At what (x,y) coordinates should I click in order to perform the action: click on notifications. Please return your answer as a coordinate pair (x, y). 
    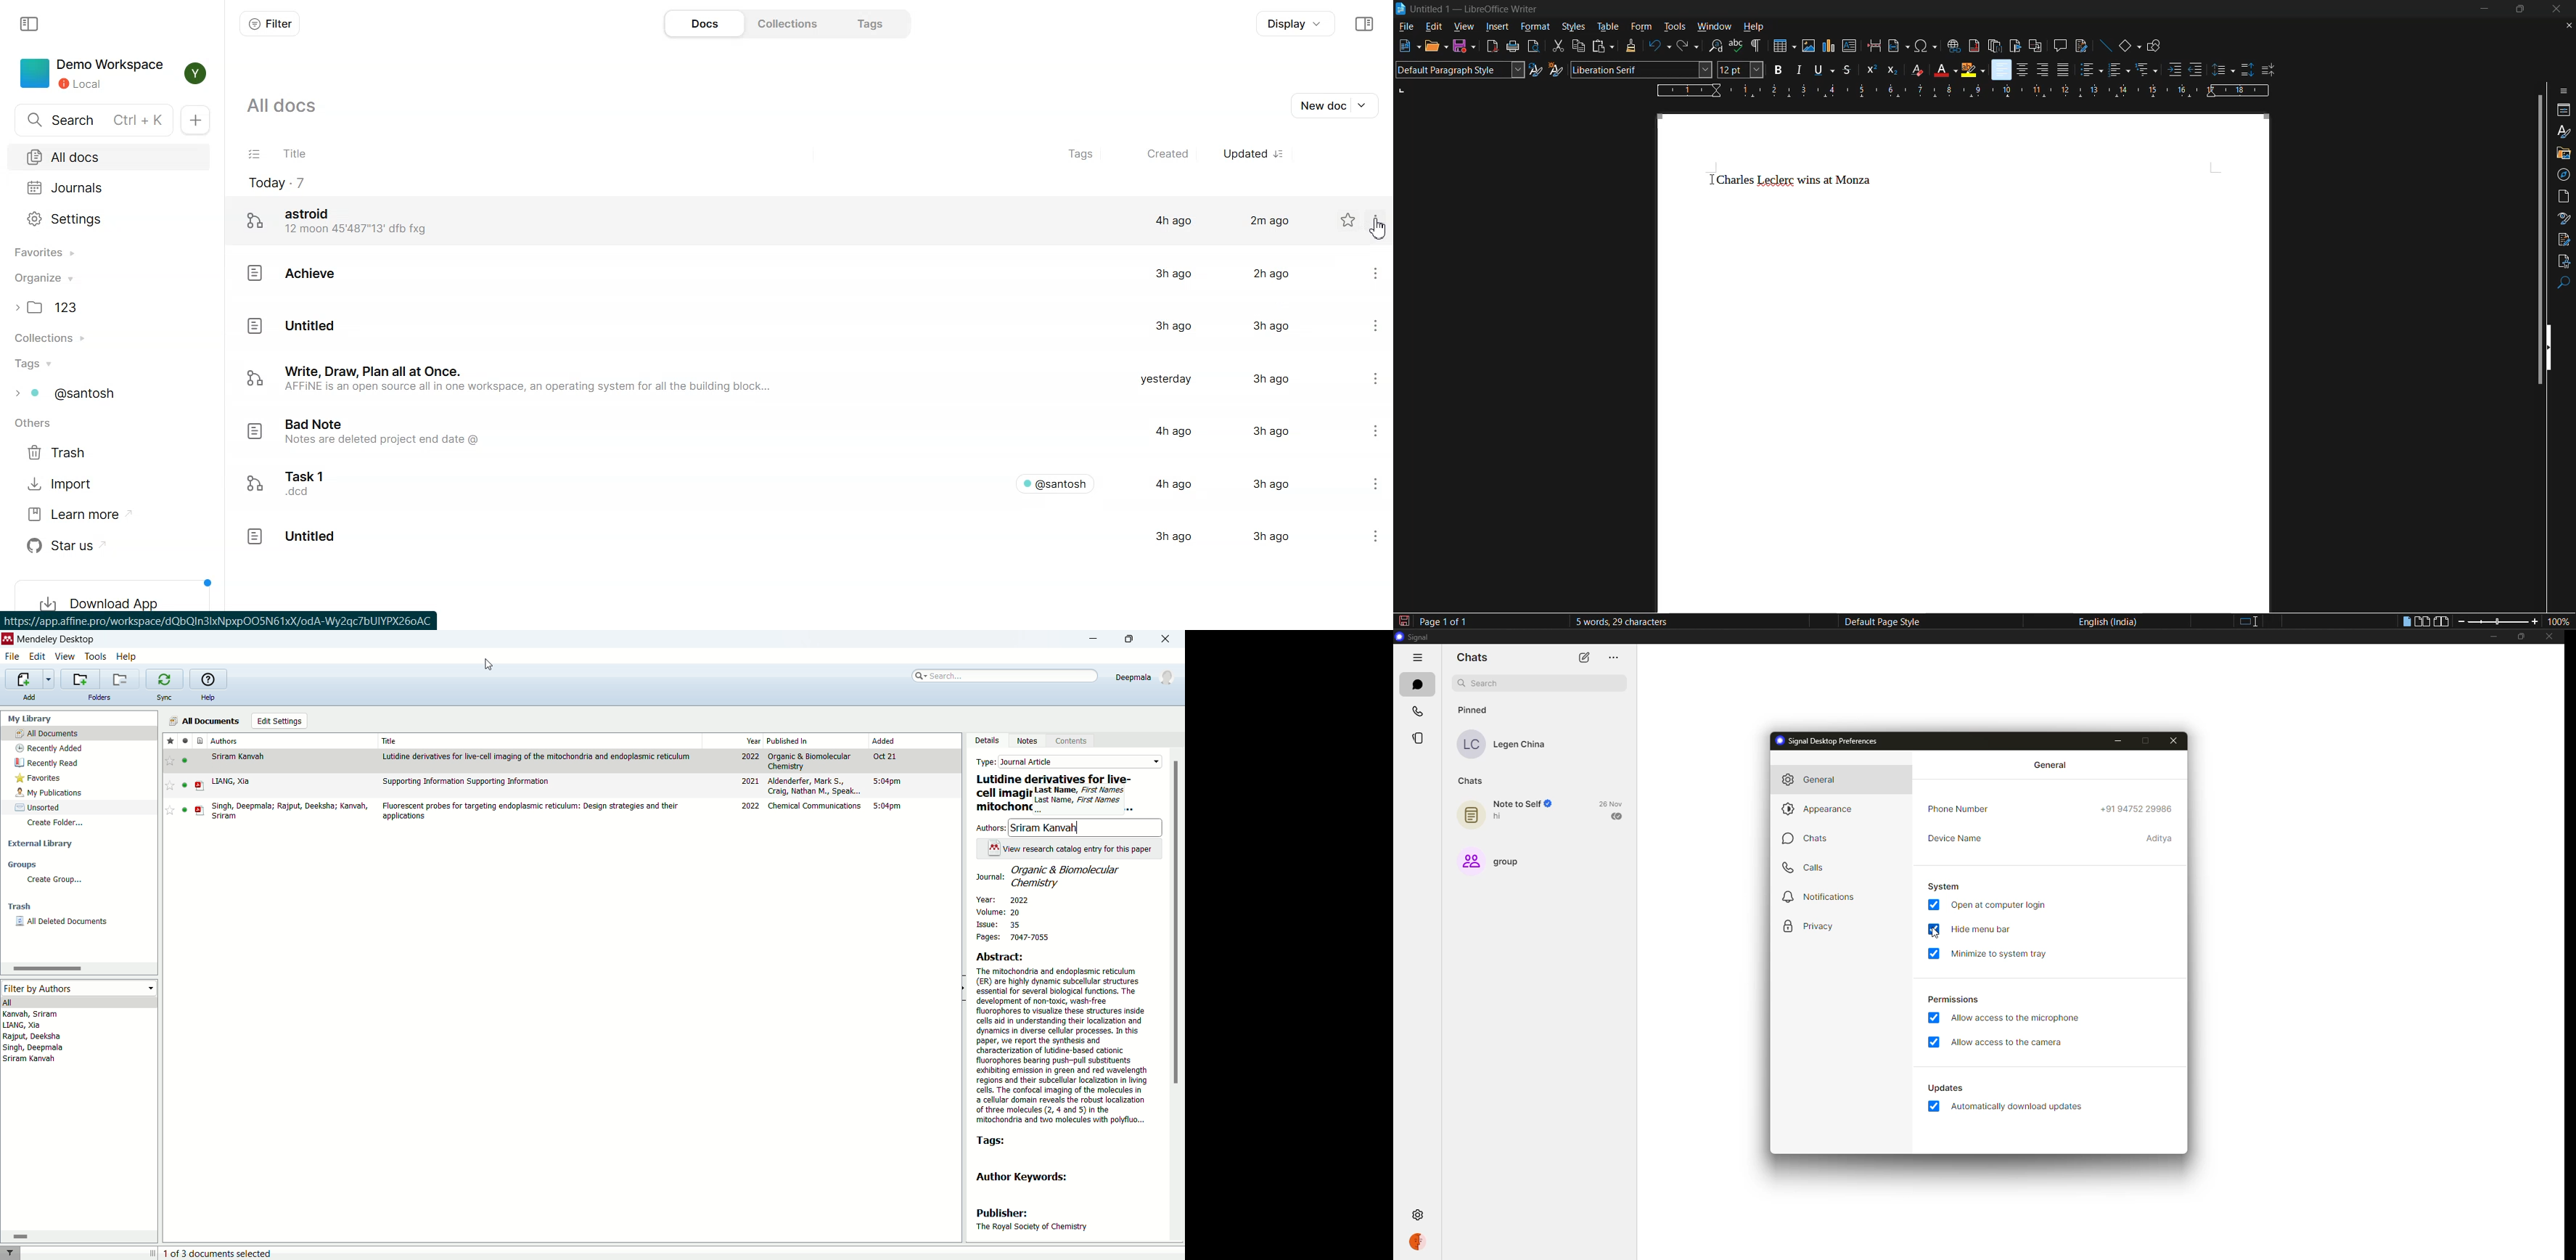
    Looking at the image, I should click on (1820, 896).